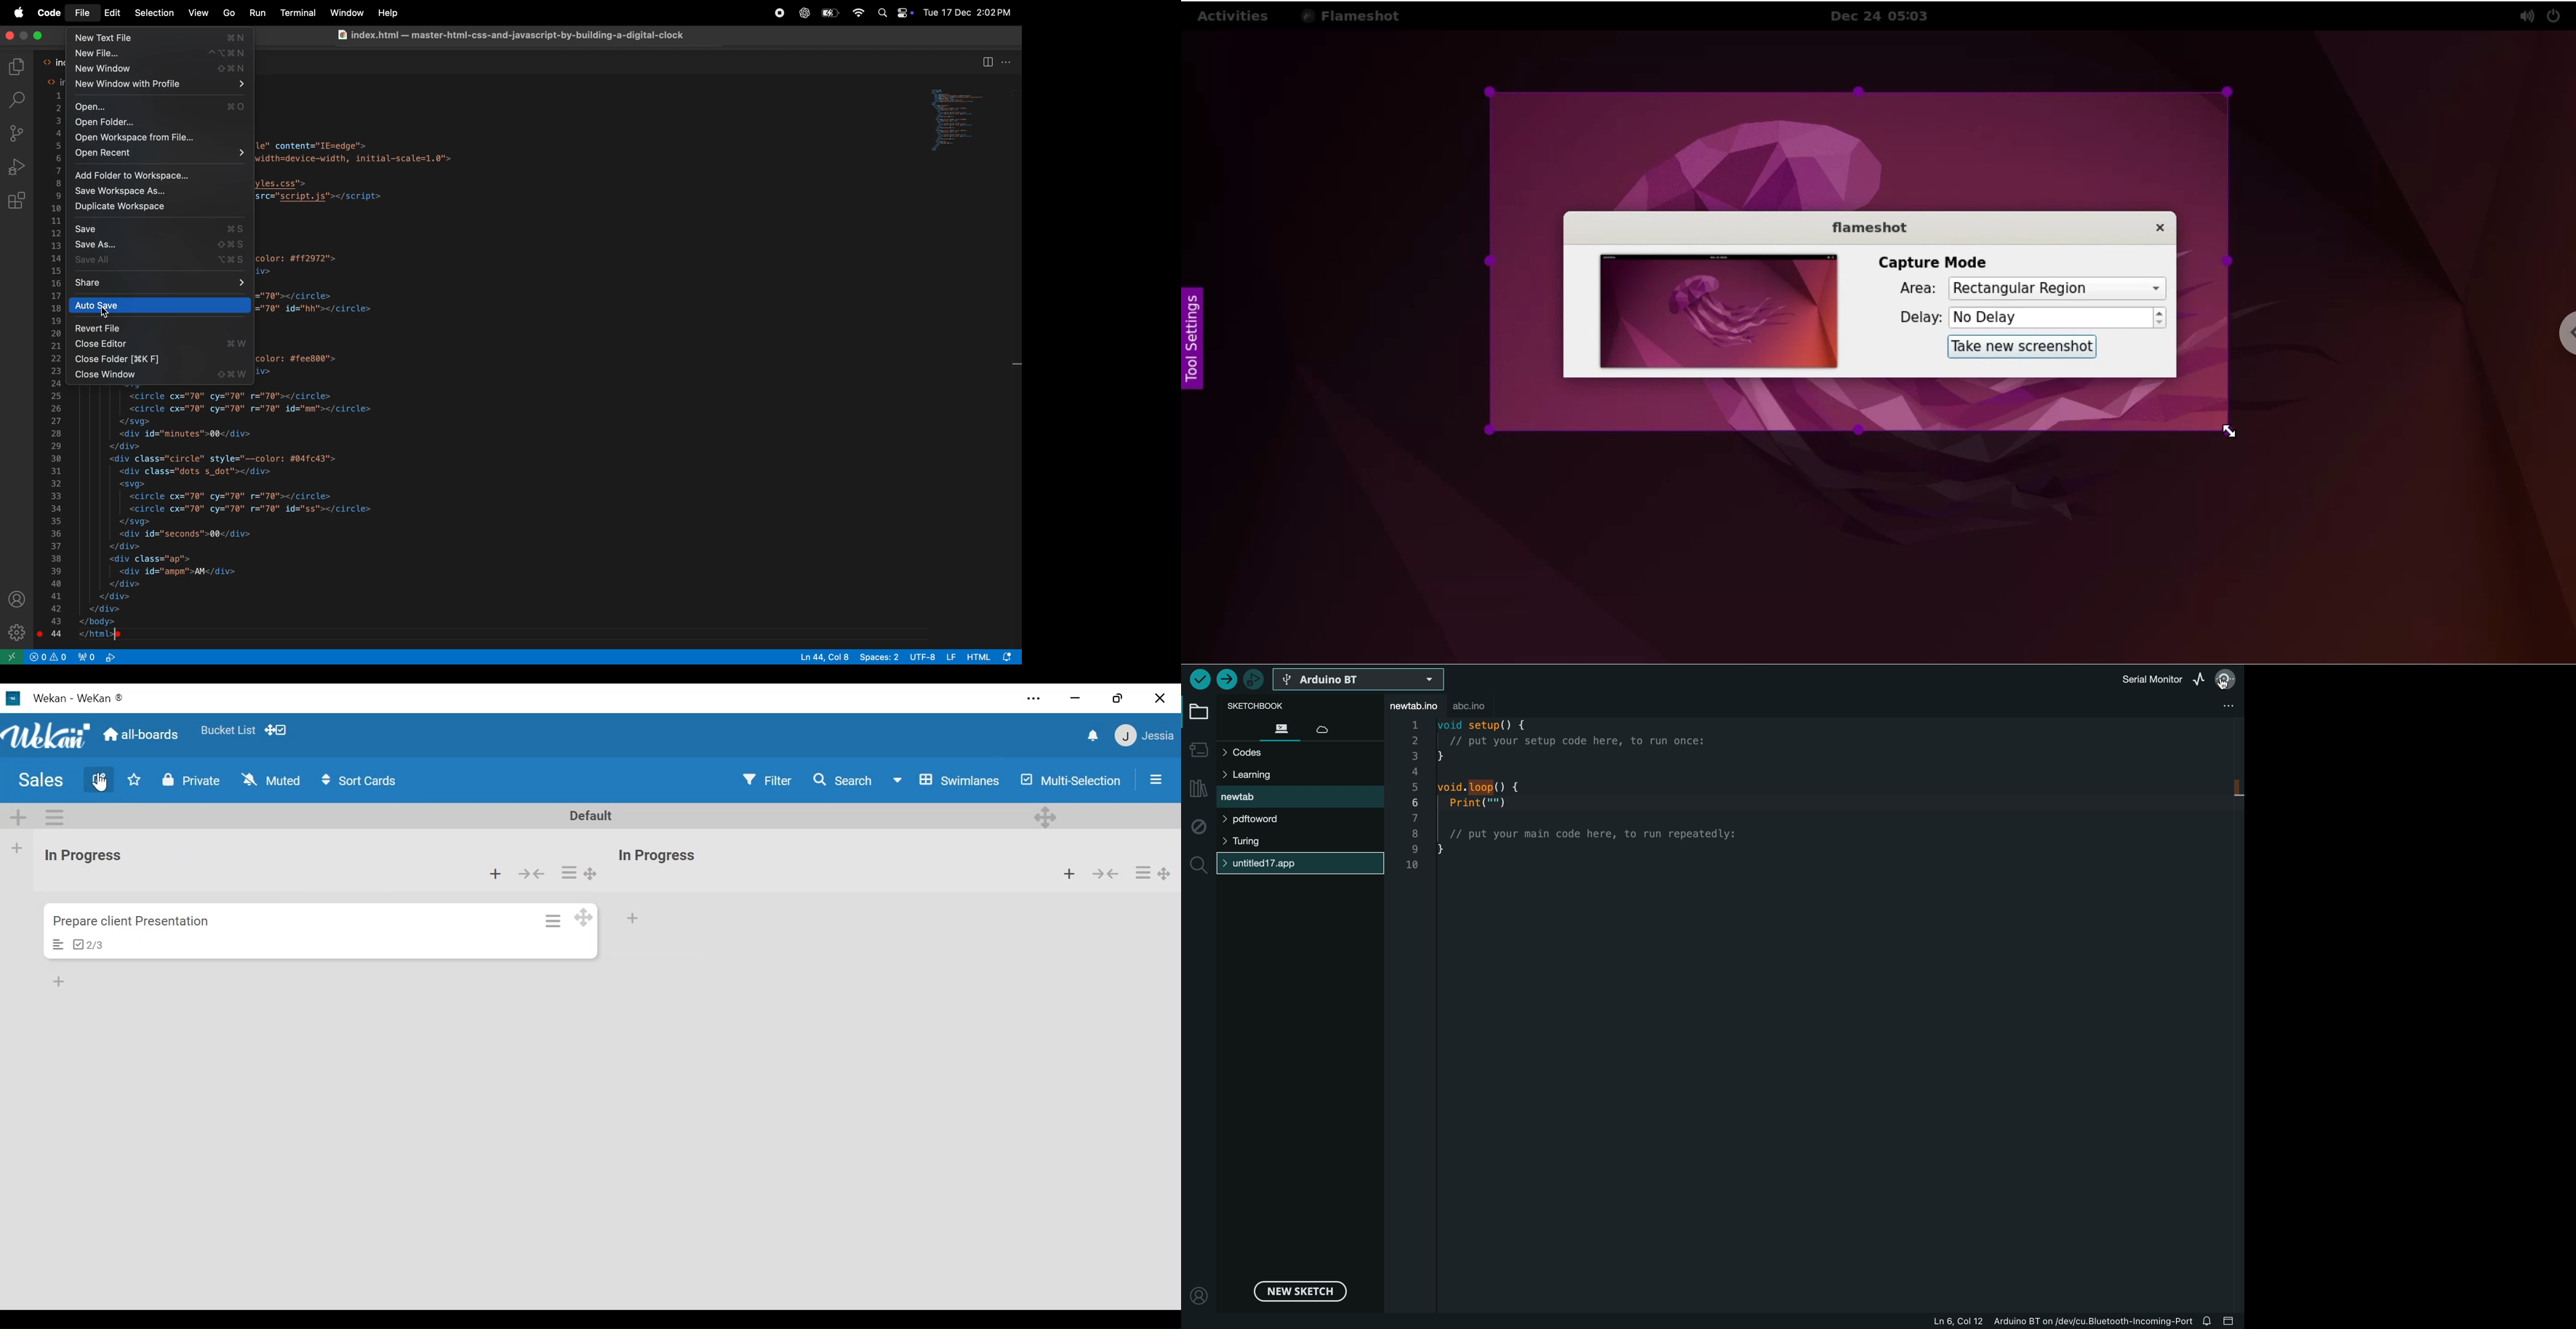  Describe the element at coordinates (40, 781) in the screenshot. I see `Board Title` at that location.